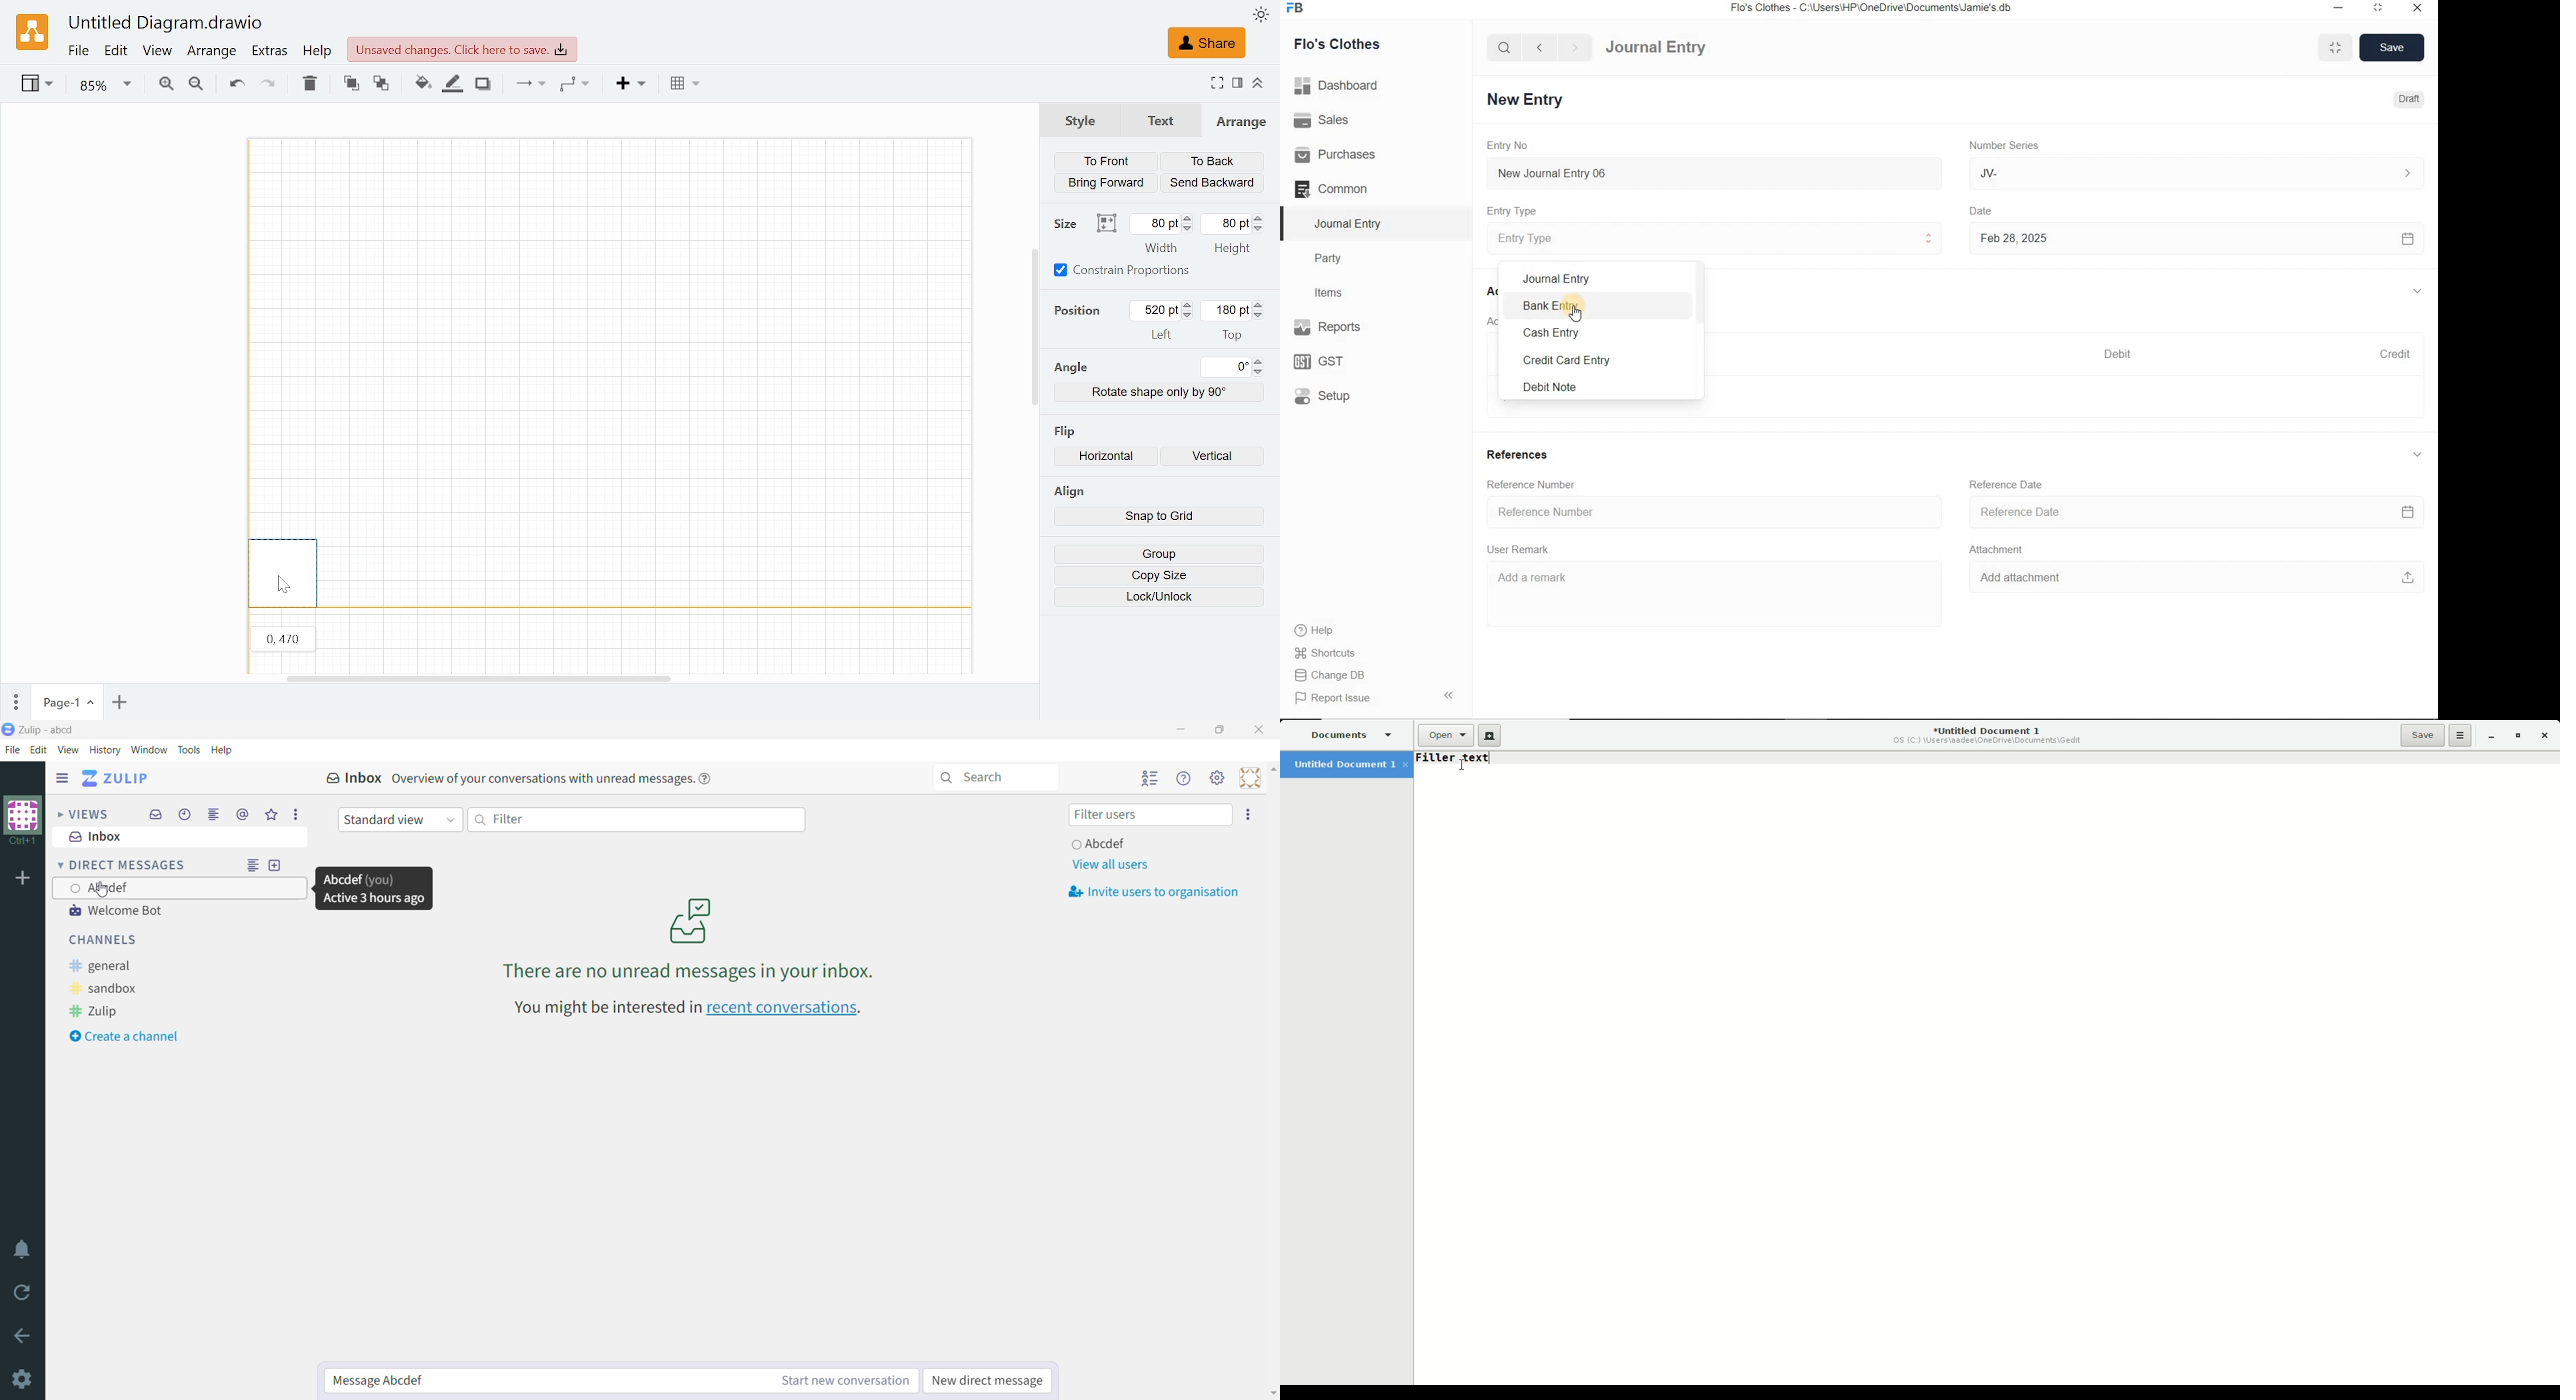  I want to click on Attachment, so click(2001, 548).